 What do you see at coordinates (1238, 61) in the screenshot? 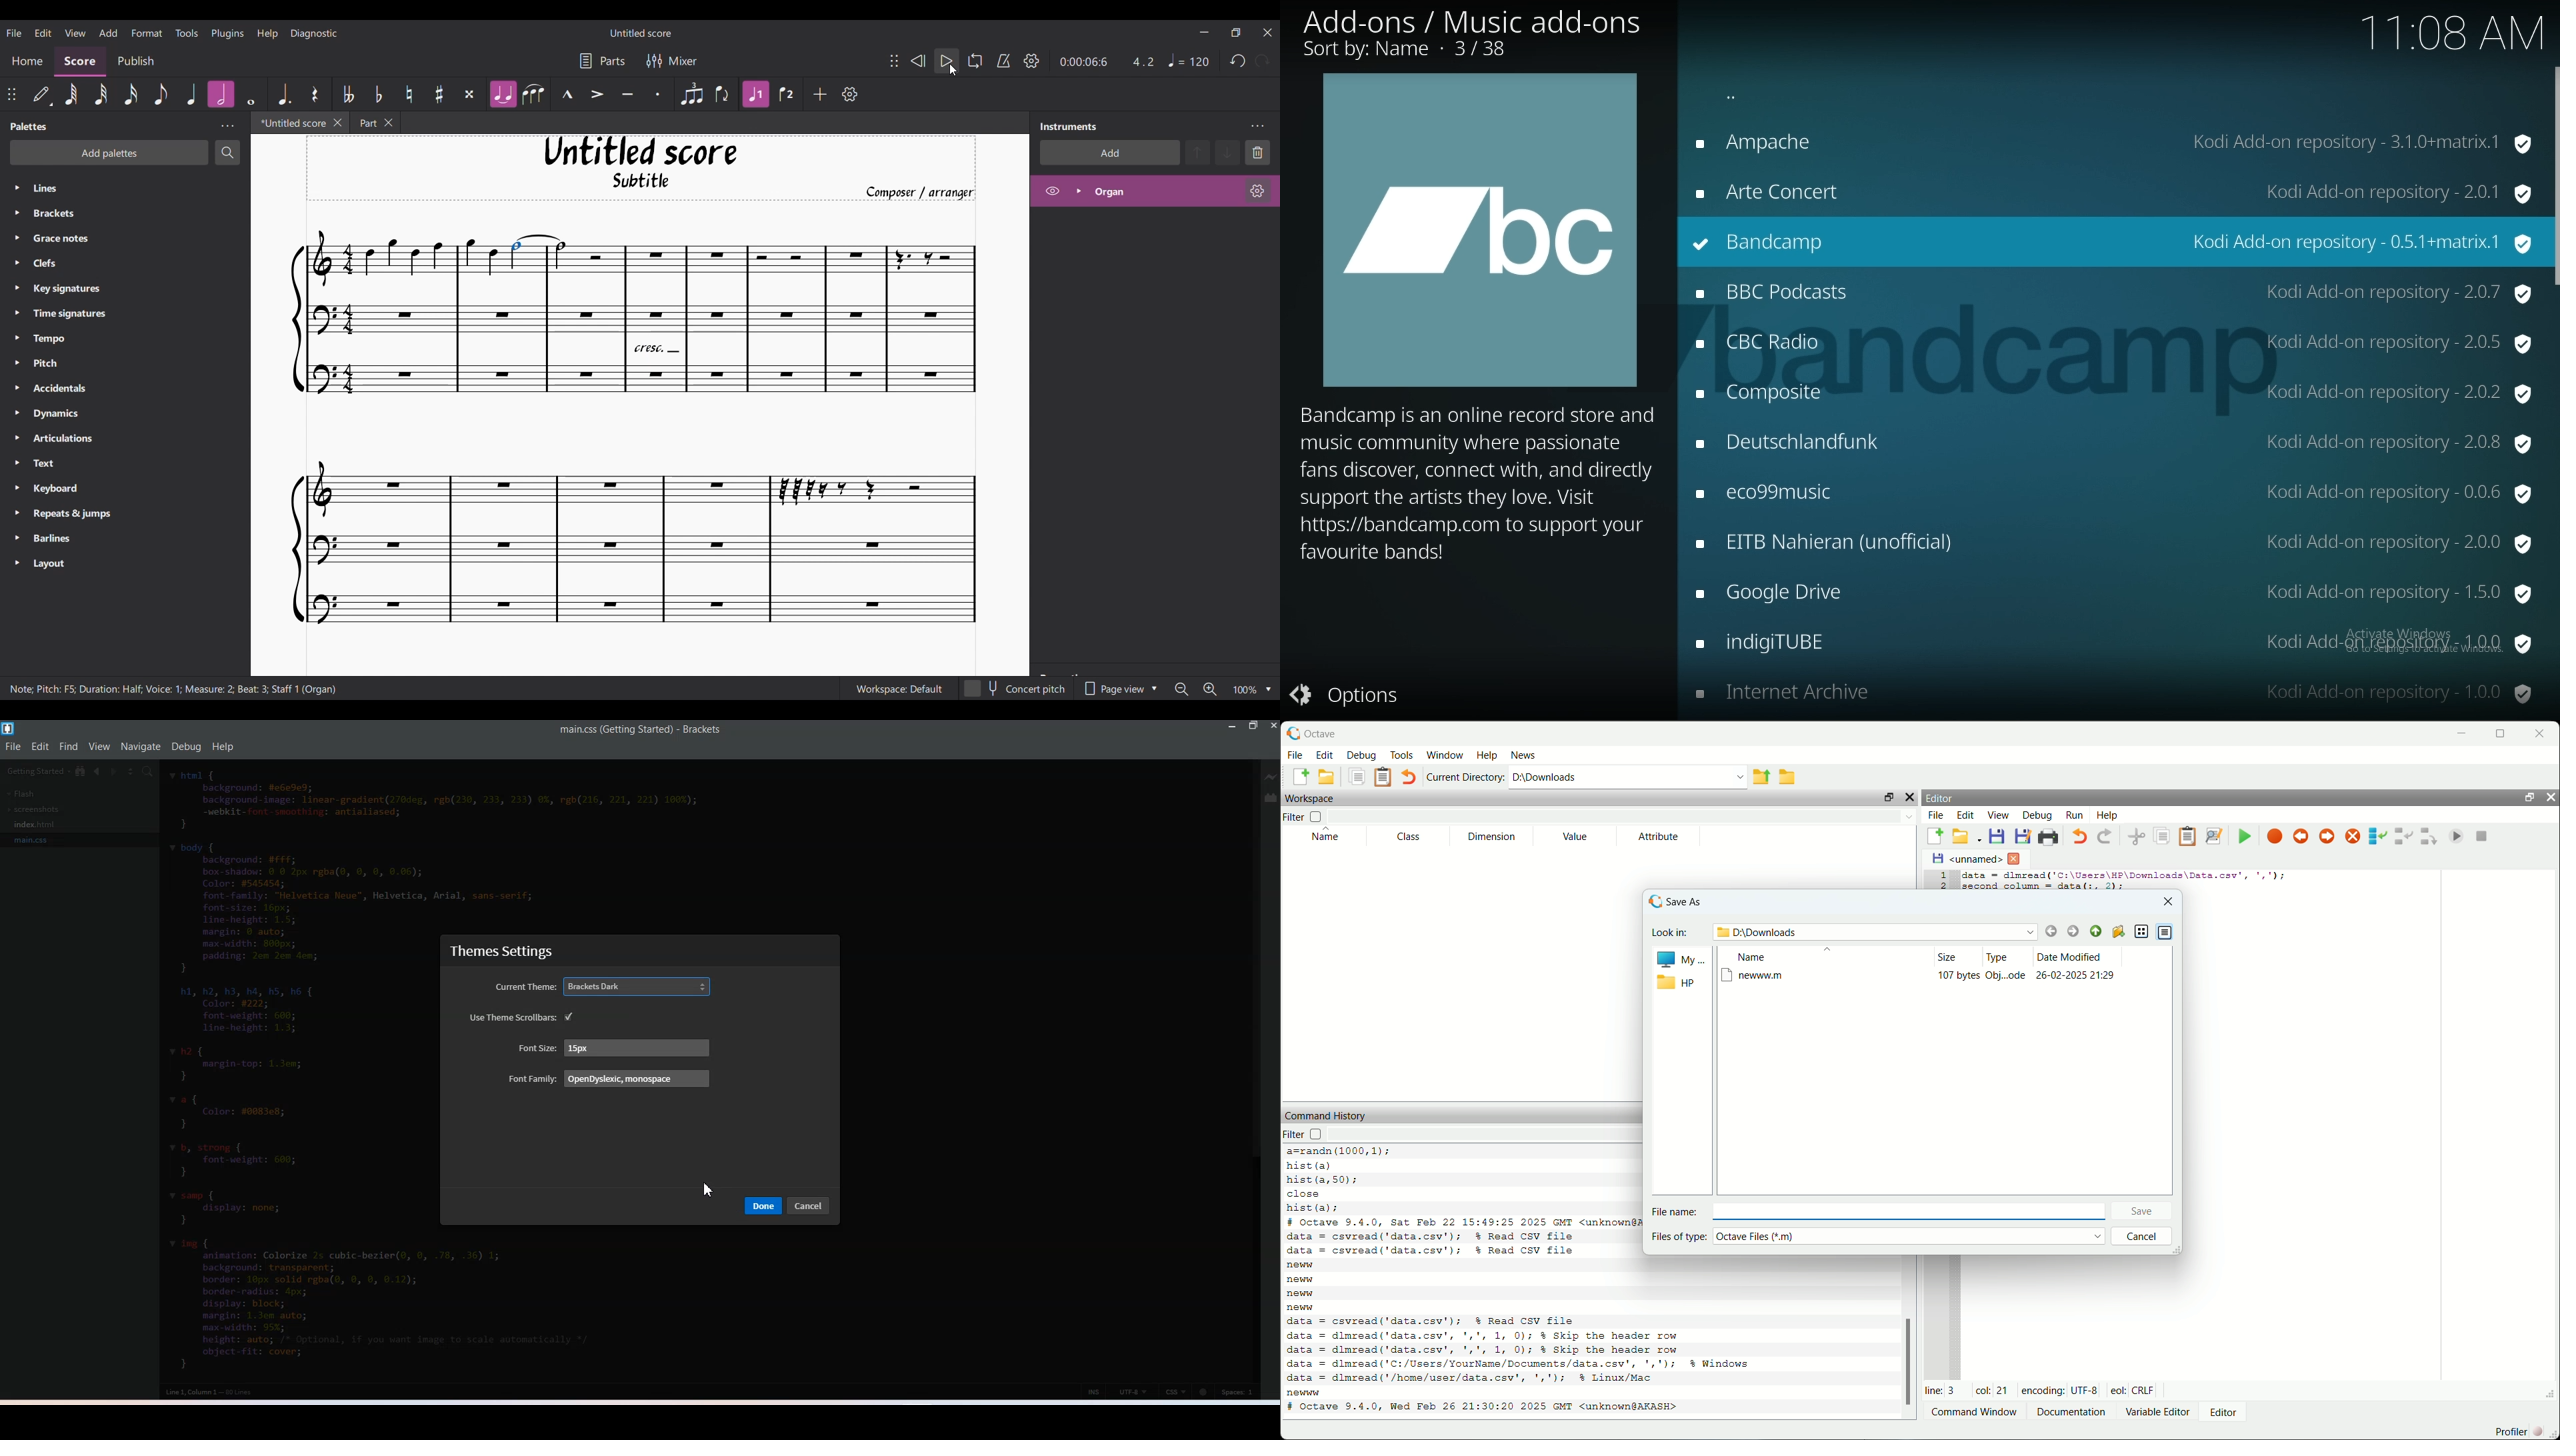
I see `Undo` at bounding box center [1238, 61].